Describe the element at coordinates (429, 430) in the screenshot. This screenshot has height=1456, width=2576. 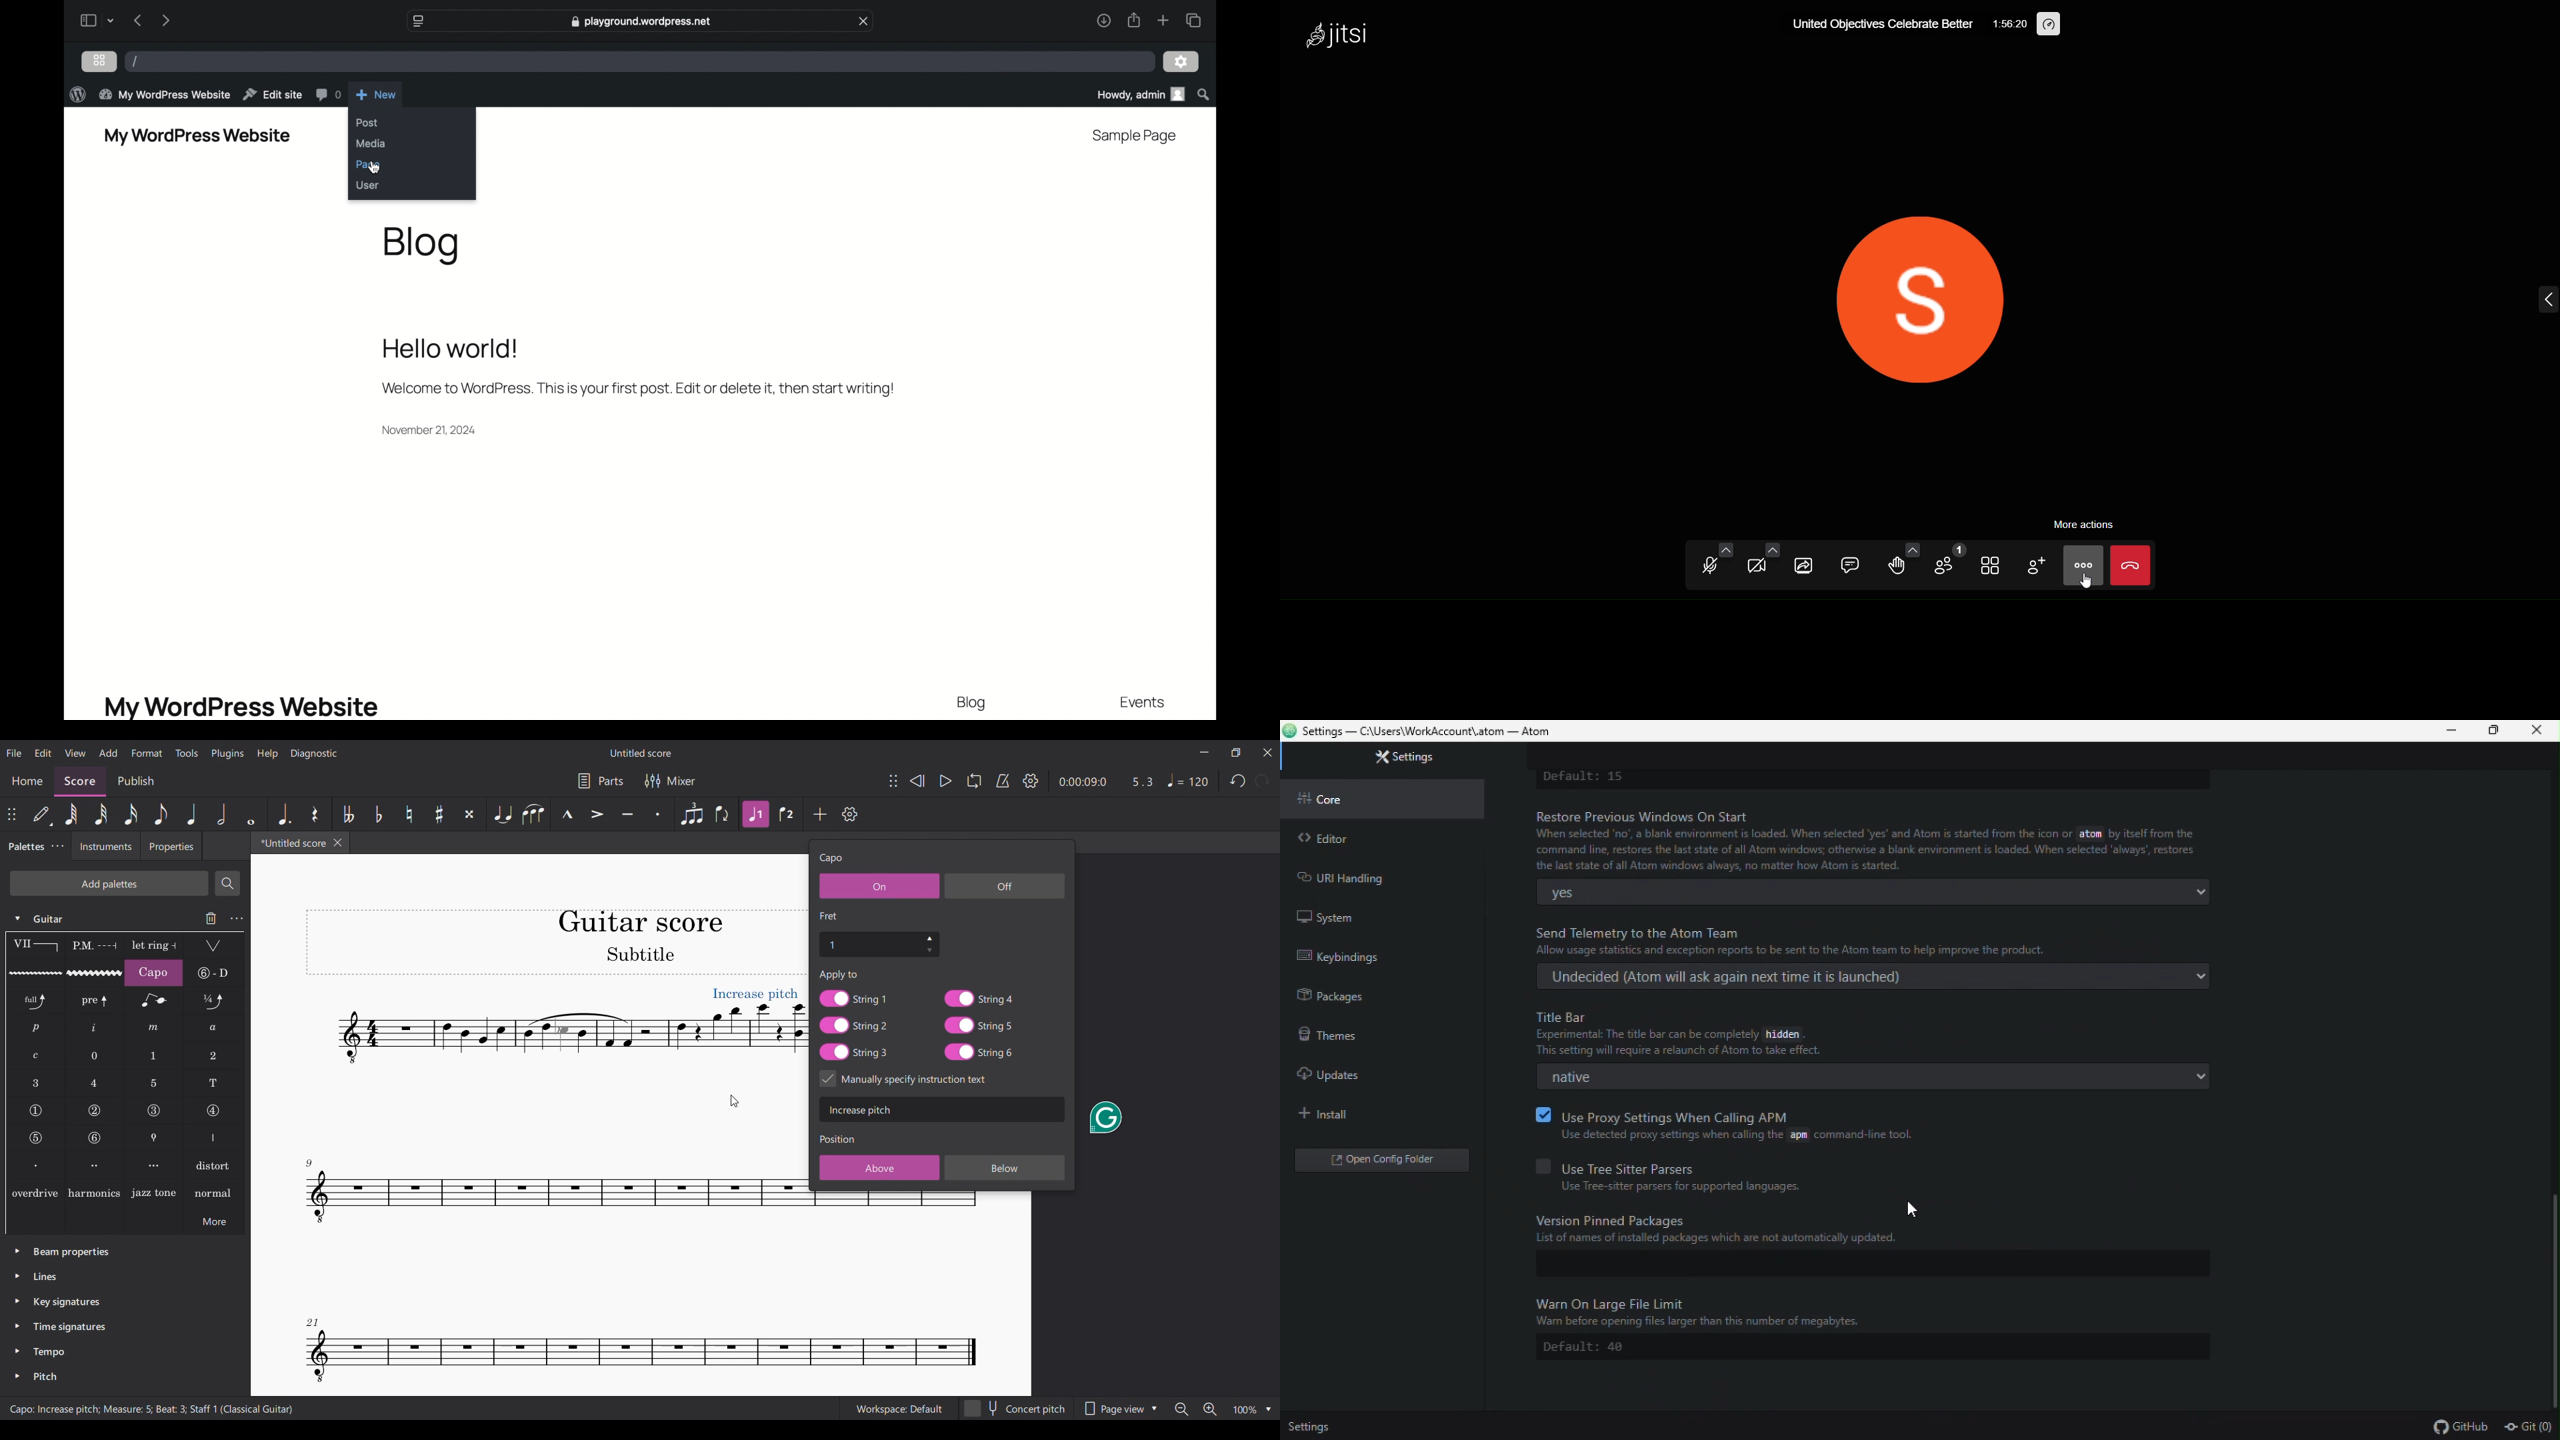
I see `date` at that location.